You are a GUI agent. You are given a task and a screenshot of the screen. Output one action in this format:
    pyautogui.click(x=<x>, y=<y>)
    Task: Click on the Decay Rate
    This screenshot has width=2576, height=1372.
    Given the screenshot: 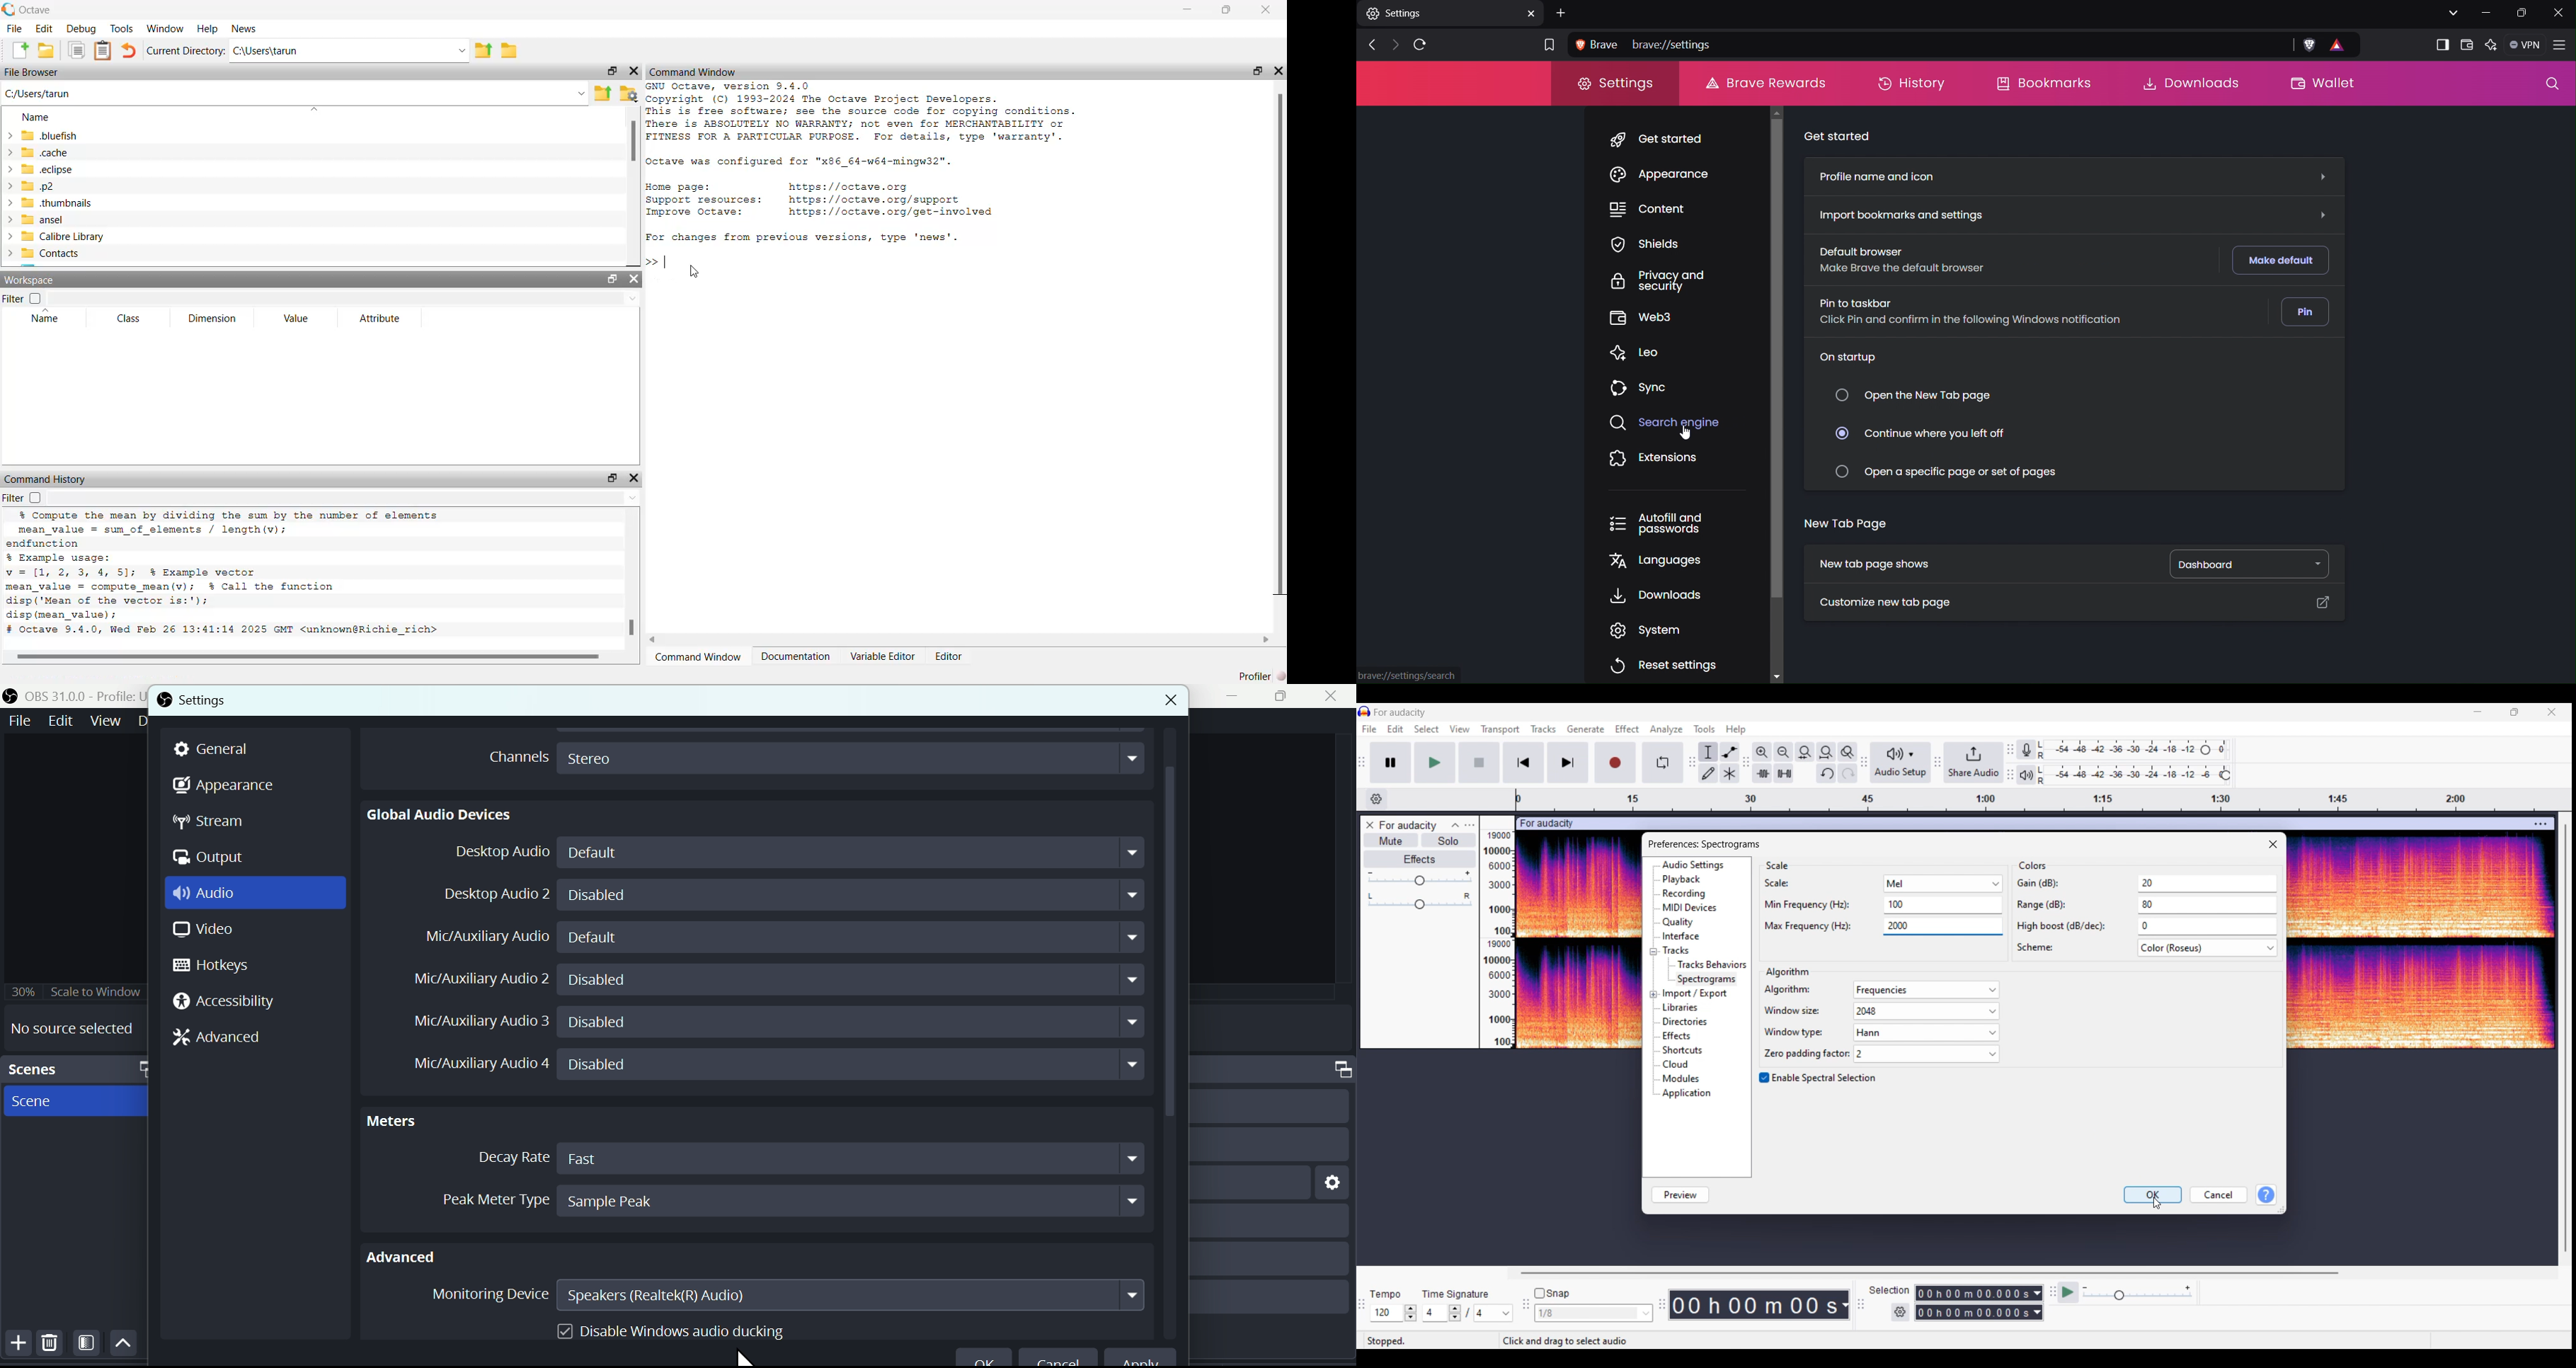 What is the action you would take?
    pyautogui.click(x=508, y=1158)
    